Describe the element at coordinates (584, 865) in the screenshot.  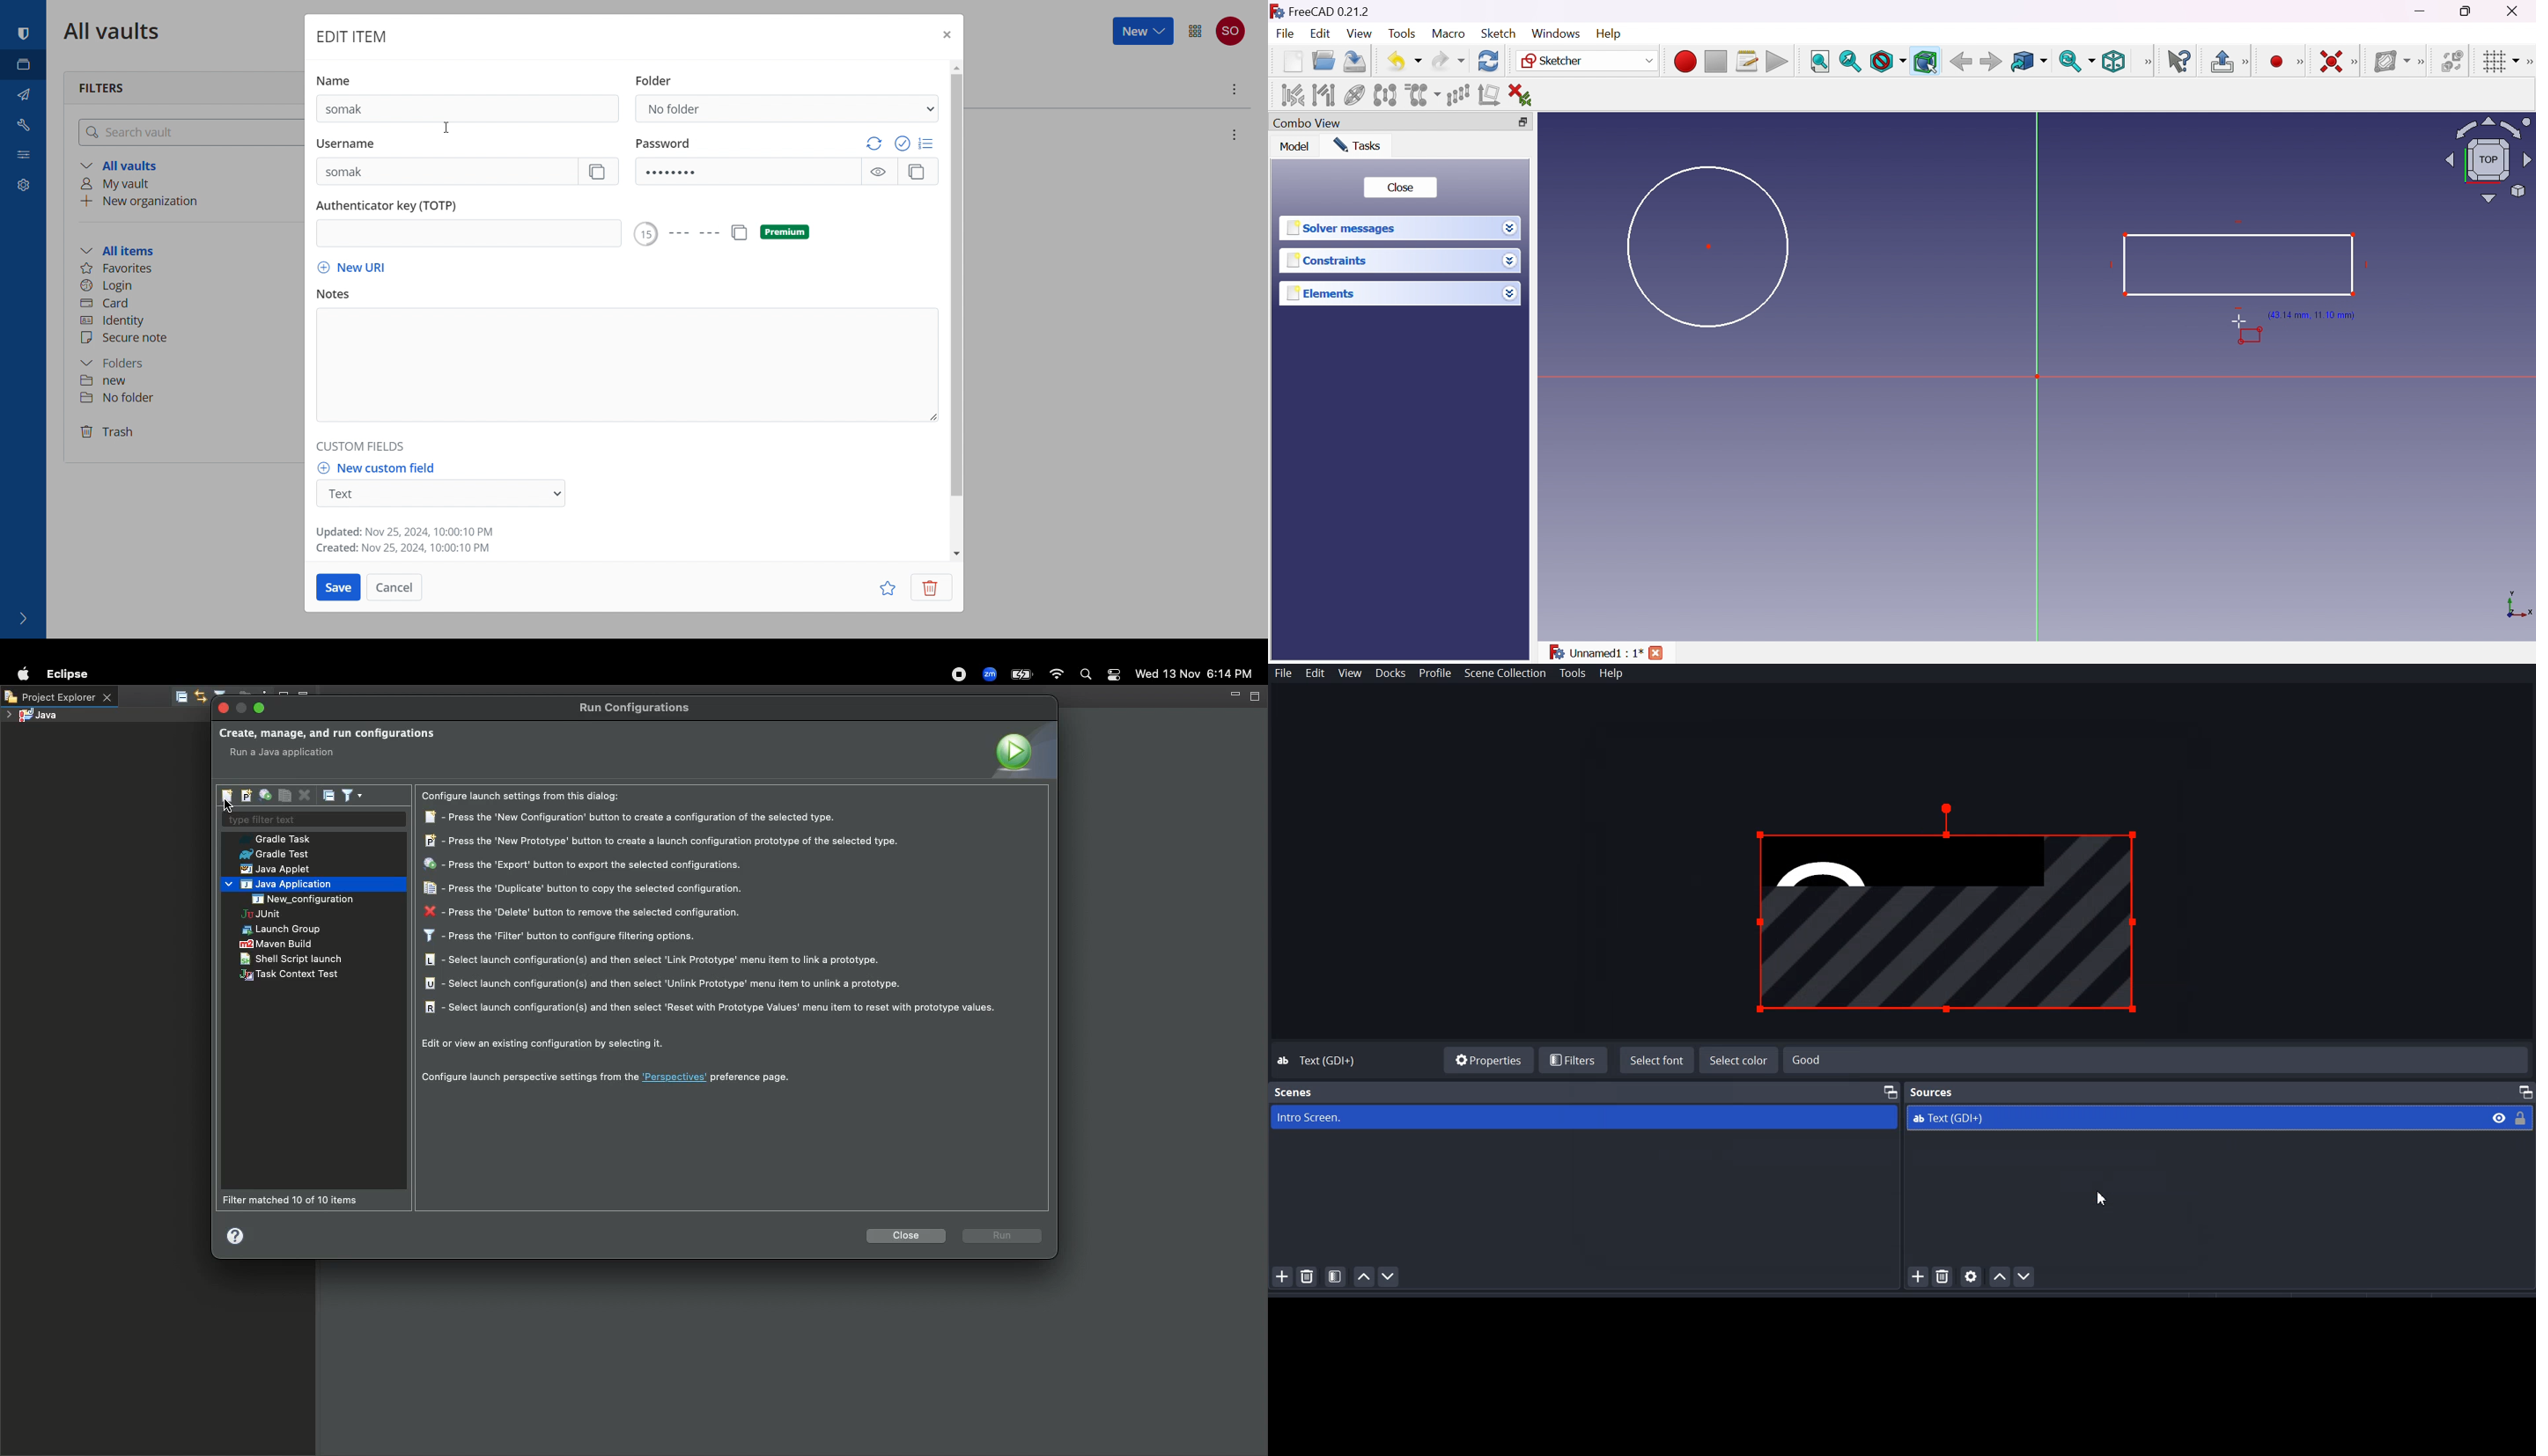
I see `Press the 'Export' button to export the selected configurations.` at that location.